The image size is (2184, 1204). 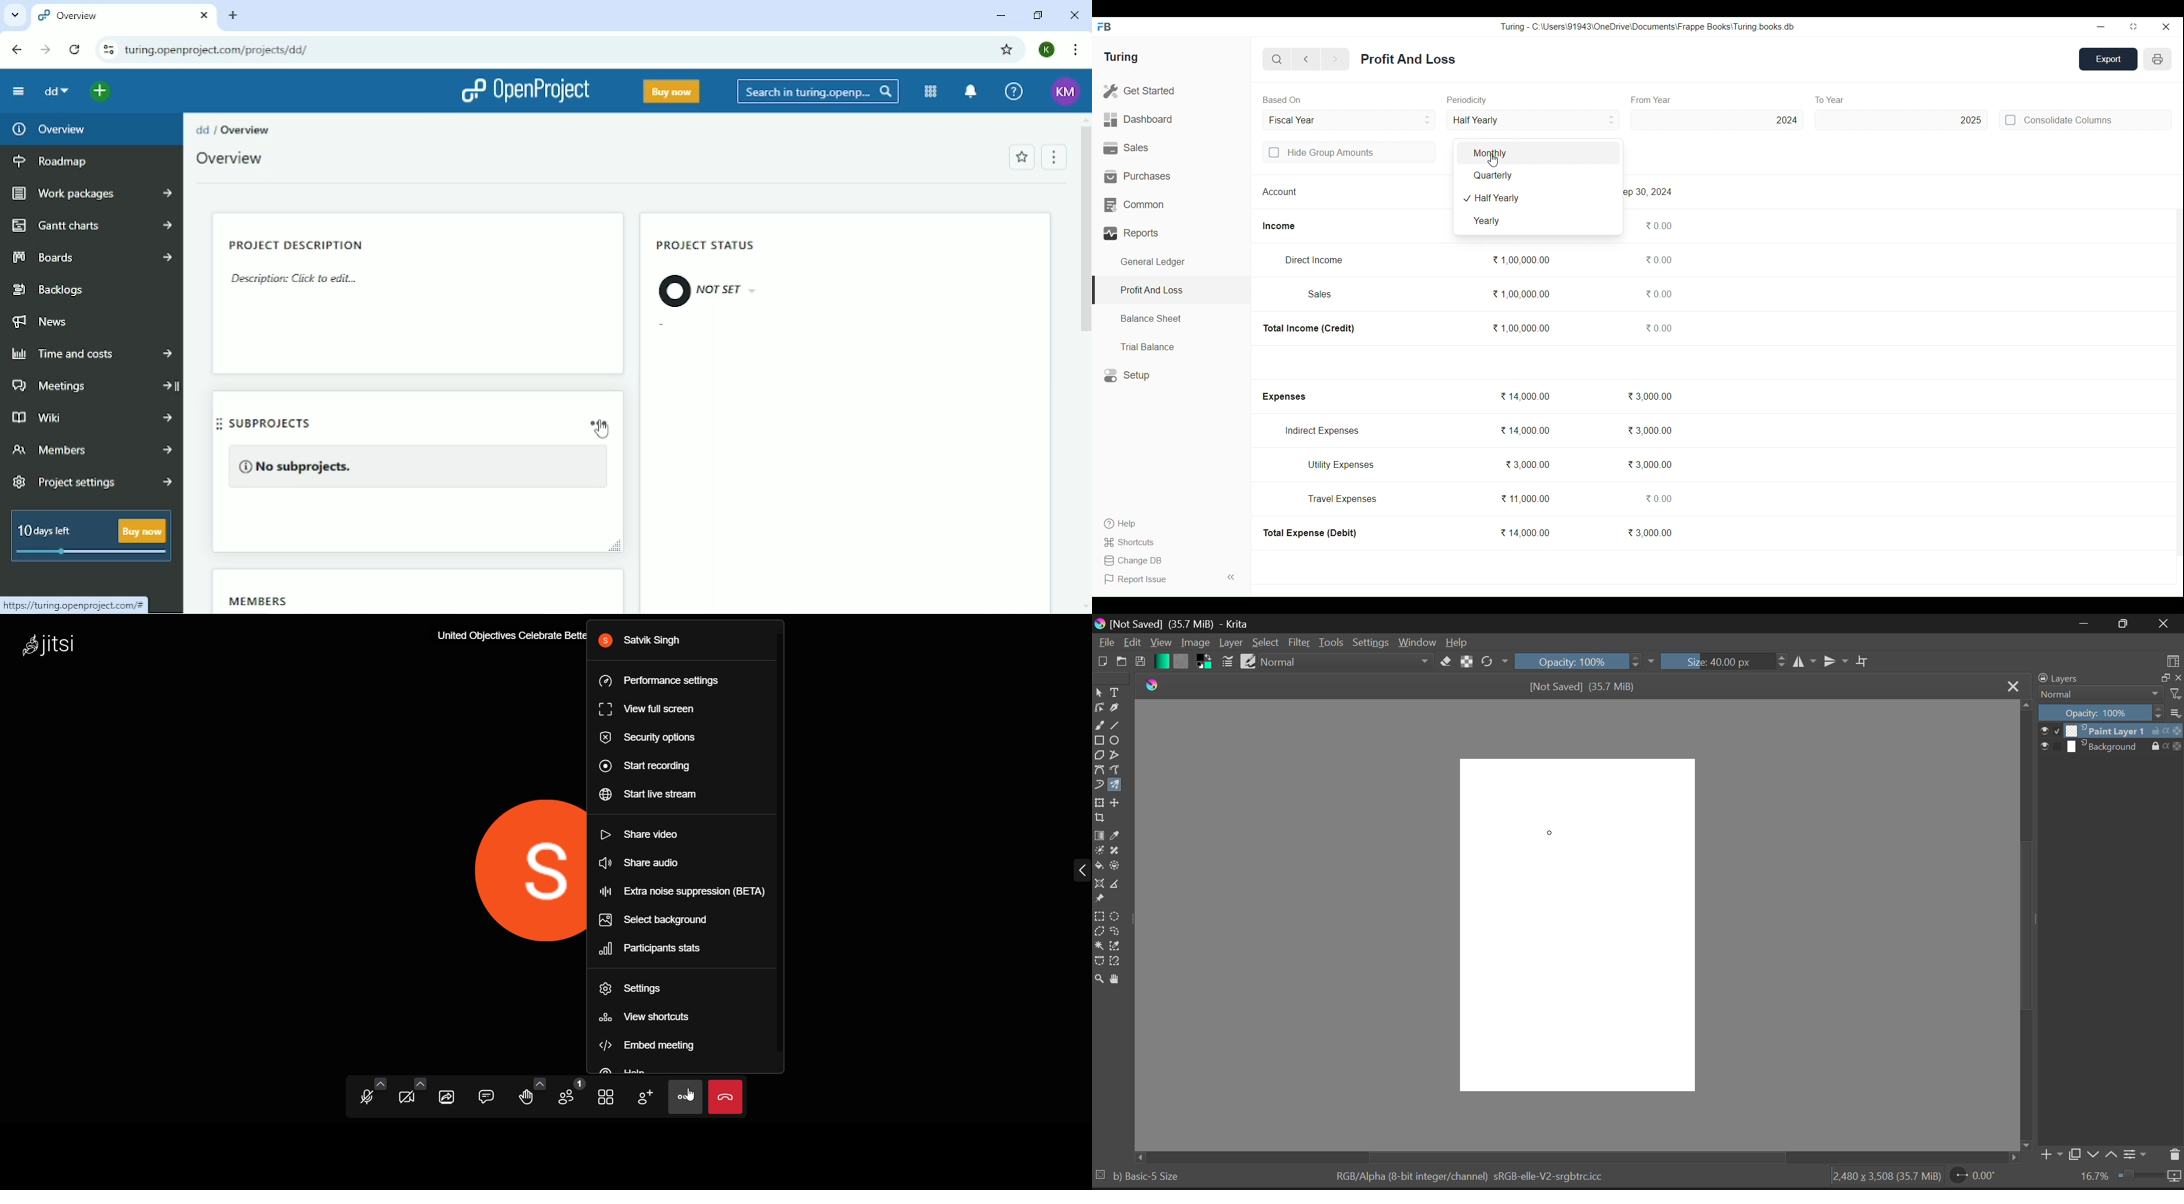 What do you see at coordinates (1650, 532) in the screenshot?
I see `3,000.00` at bounding box center [1650, 532].